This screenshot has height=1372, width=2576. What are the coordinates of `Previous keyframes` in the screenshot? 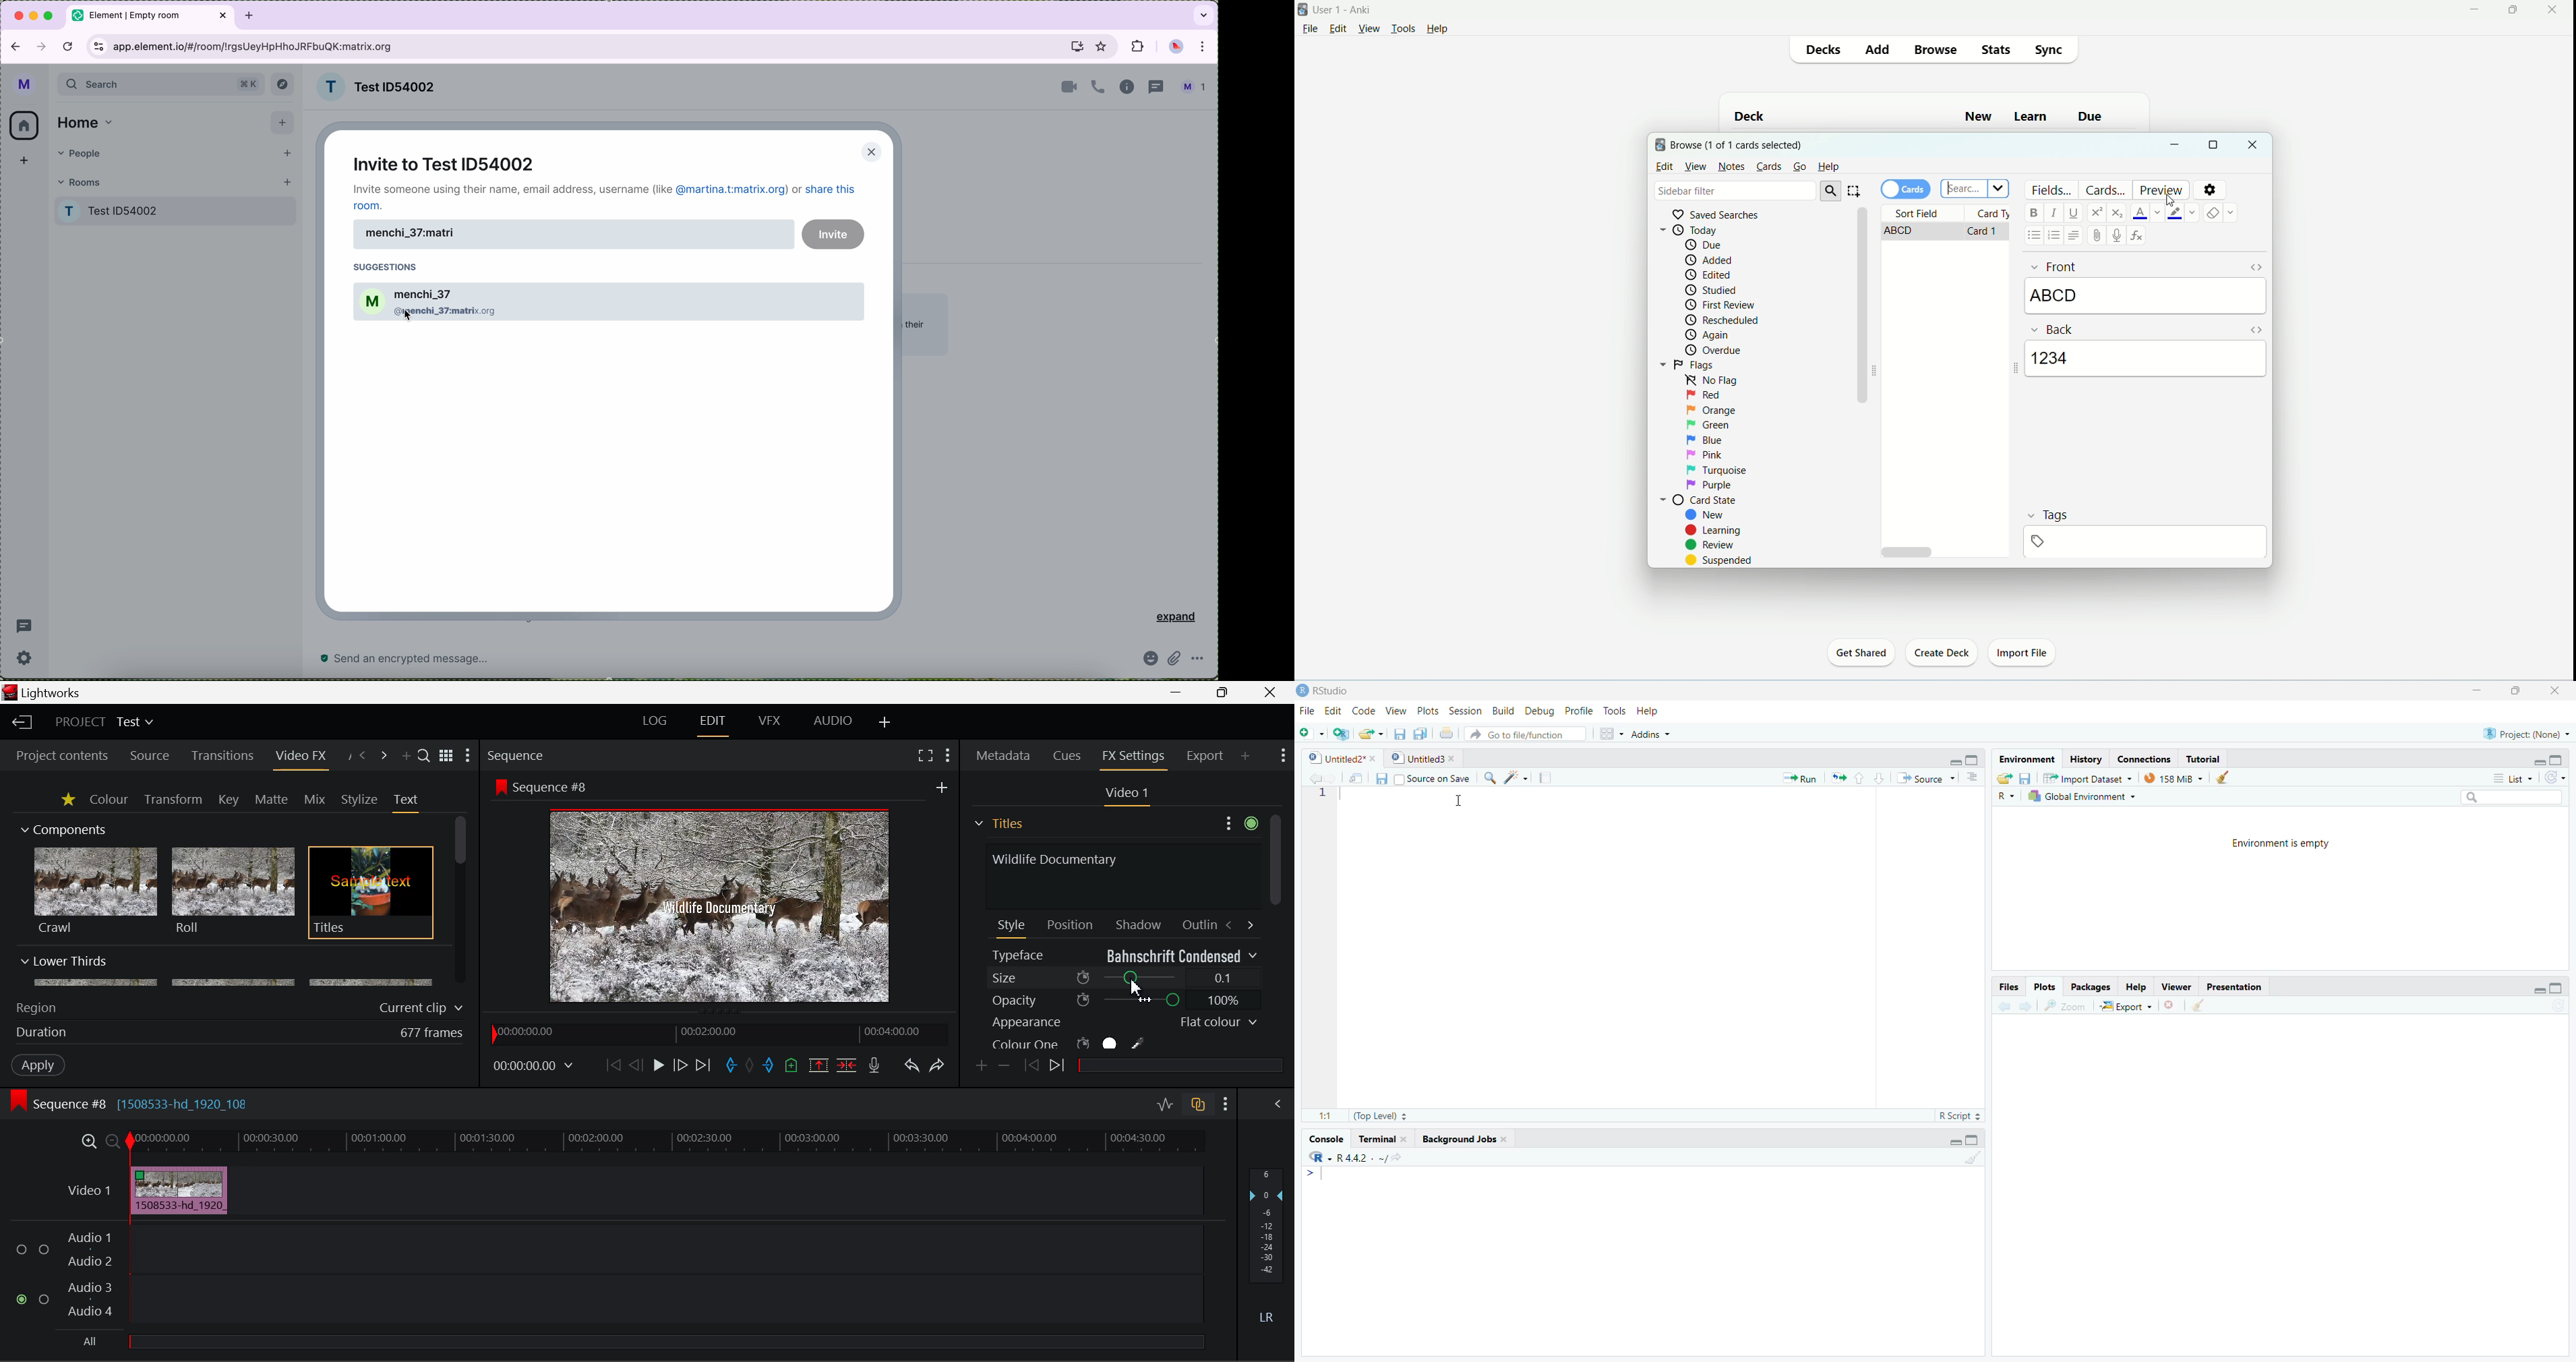 It's located at (1030, 1066).